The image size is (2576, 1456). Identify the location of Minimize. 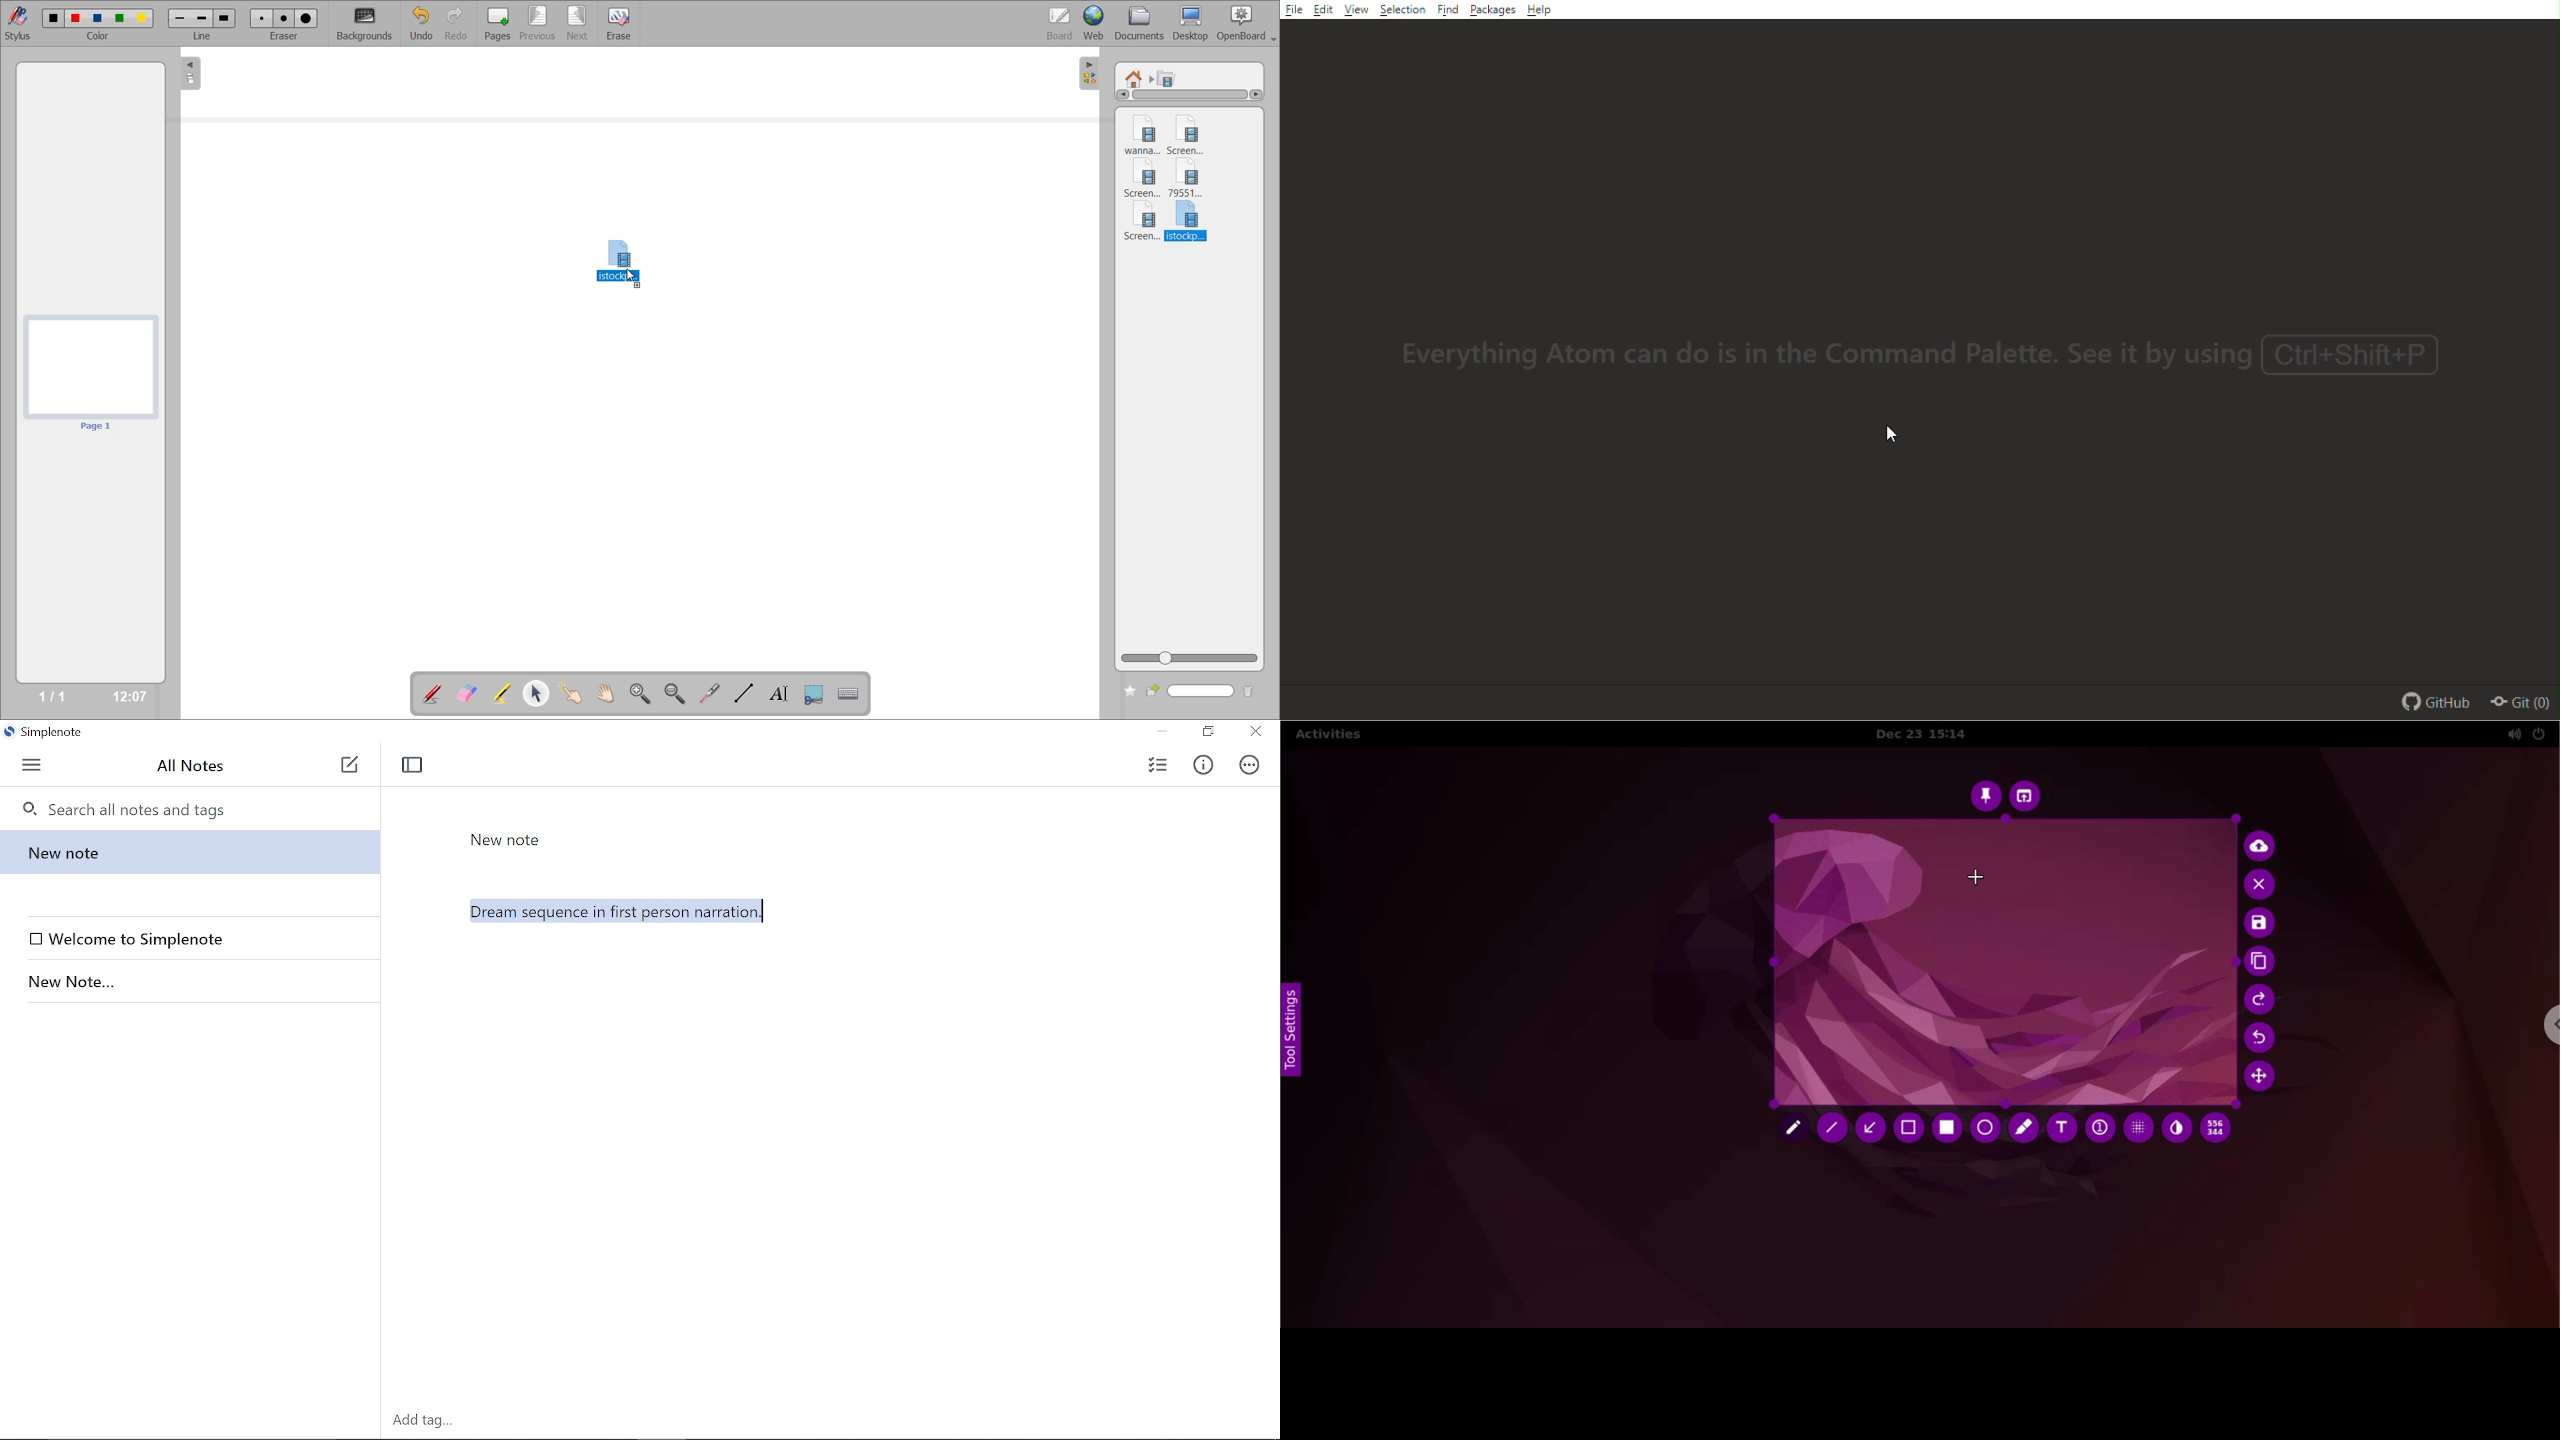
(1162, 732).